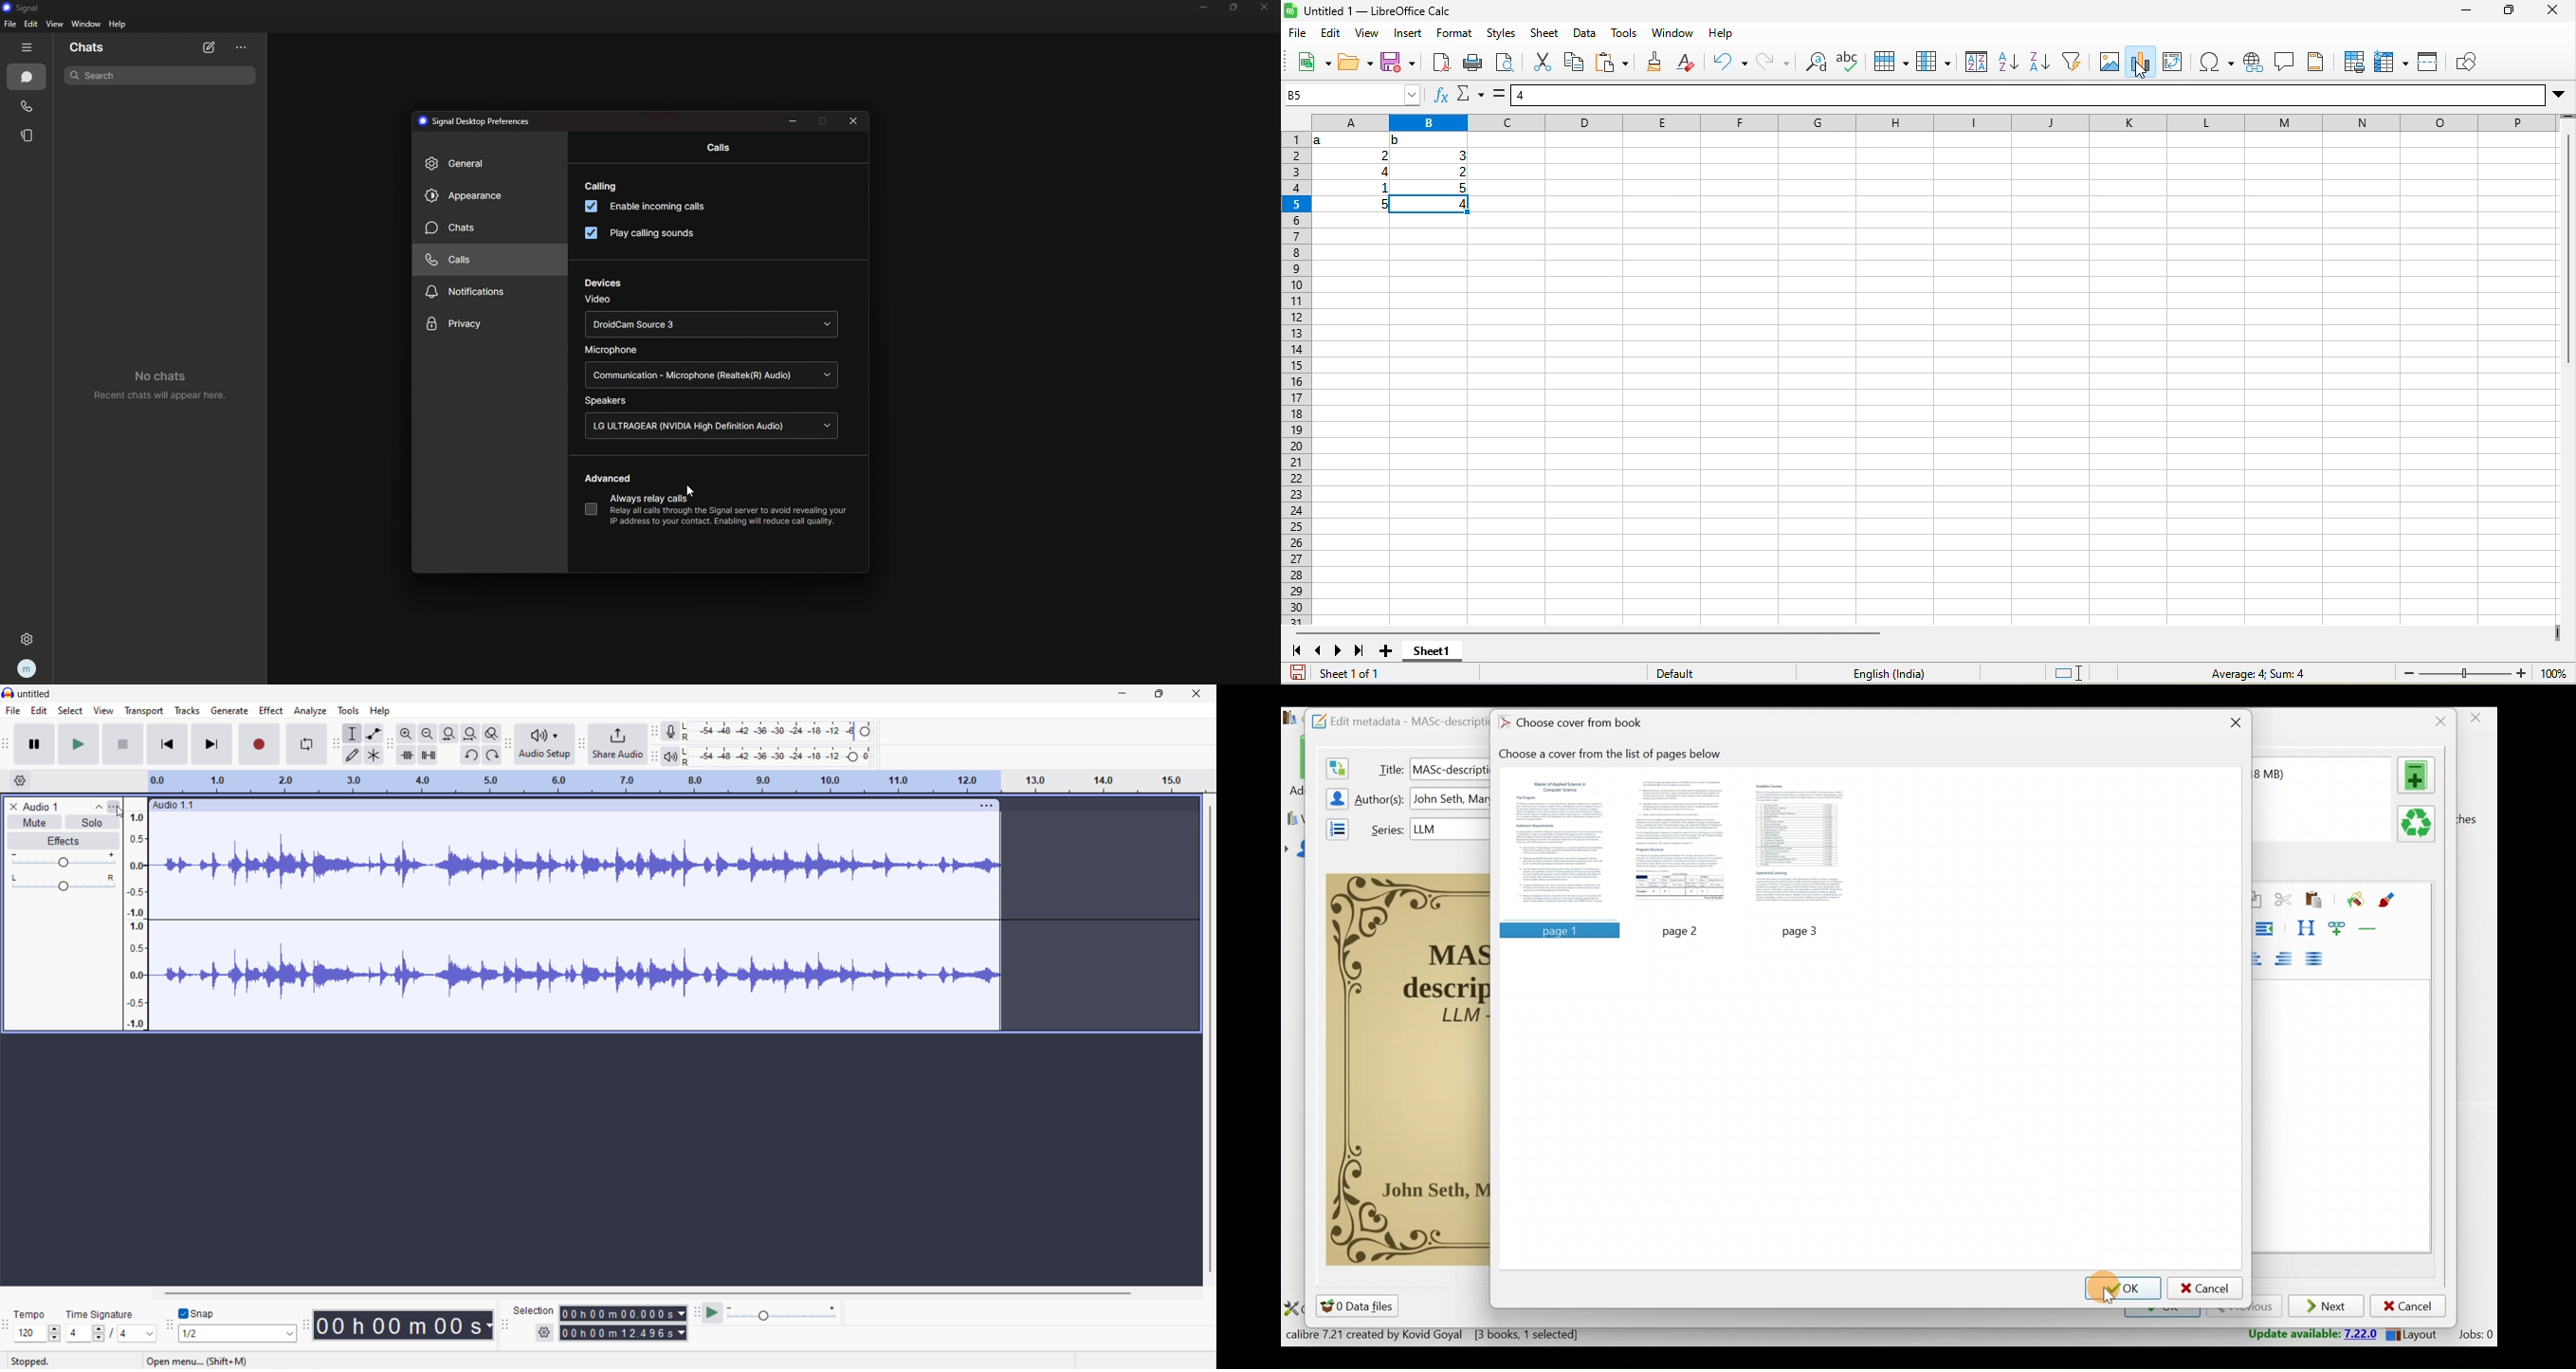  What do you see at coordinates (1449, 768) in the screenshot?
I see `` at bounding box center [1449, 768].